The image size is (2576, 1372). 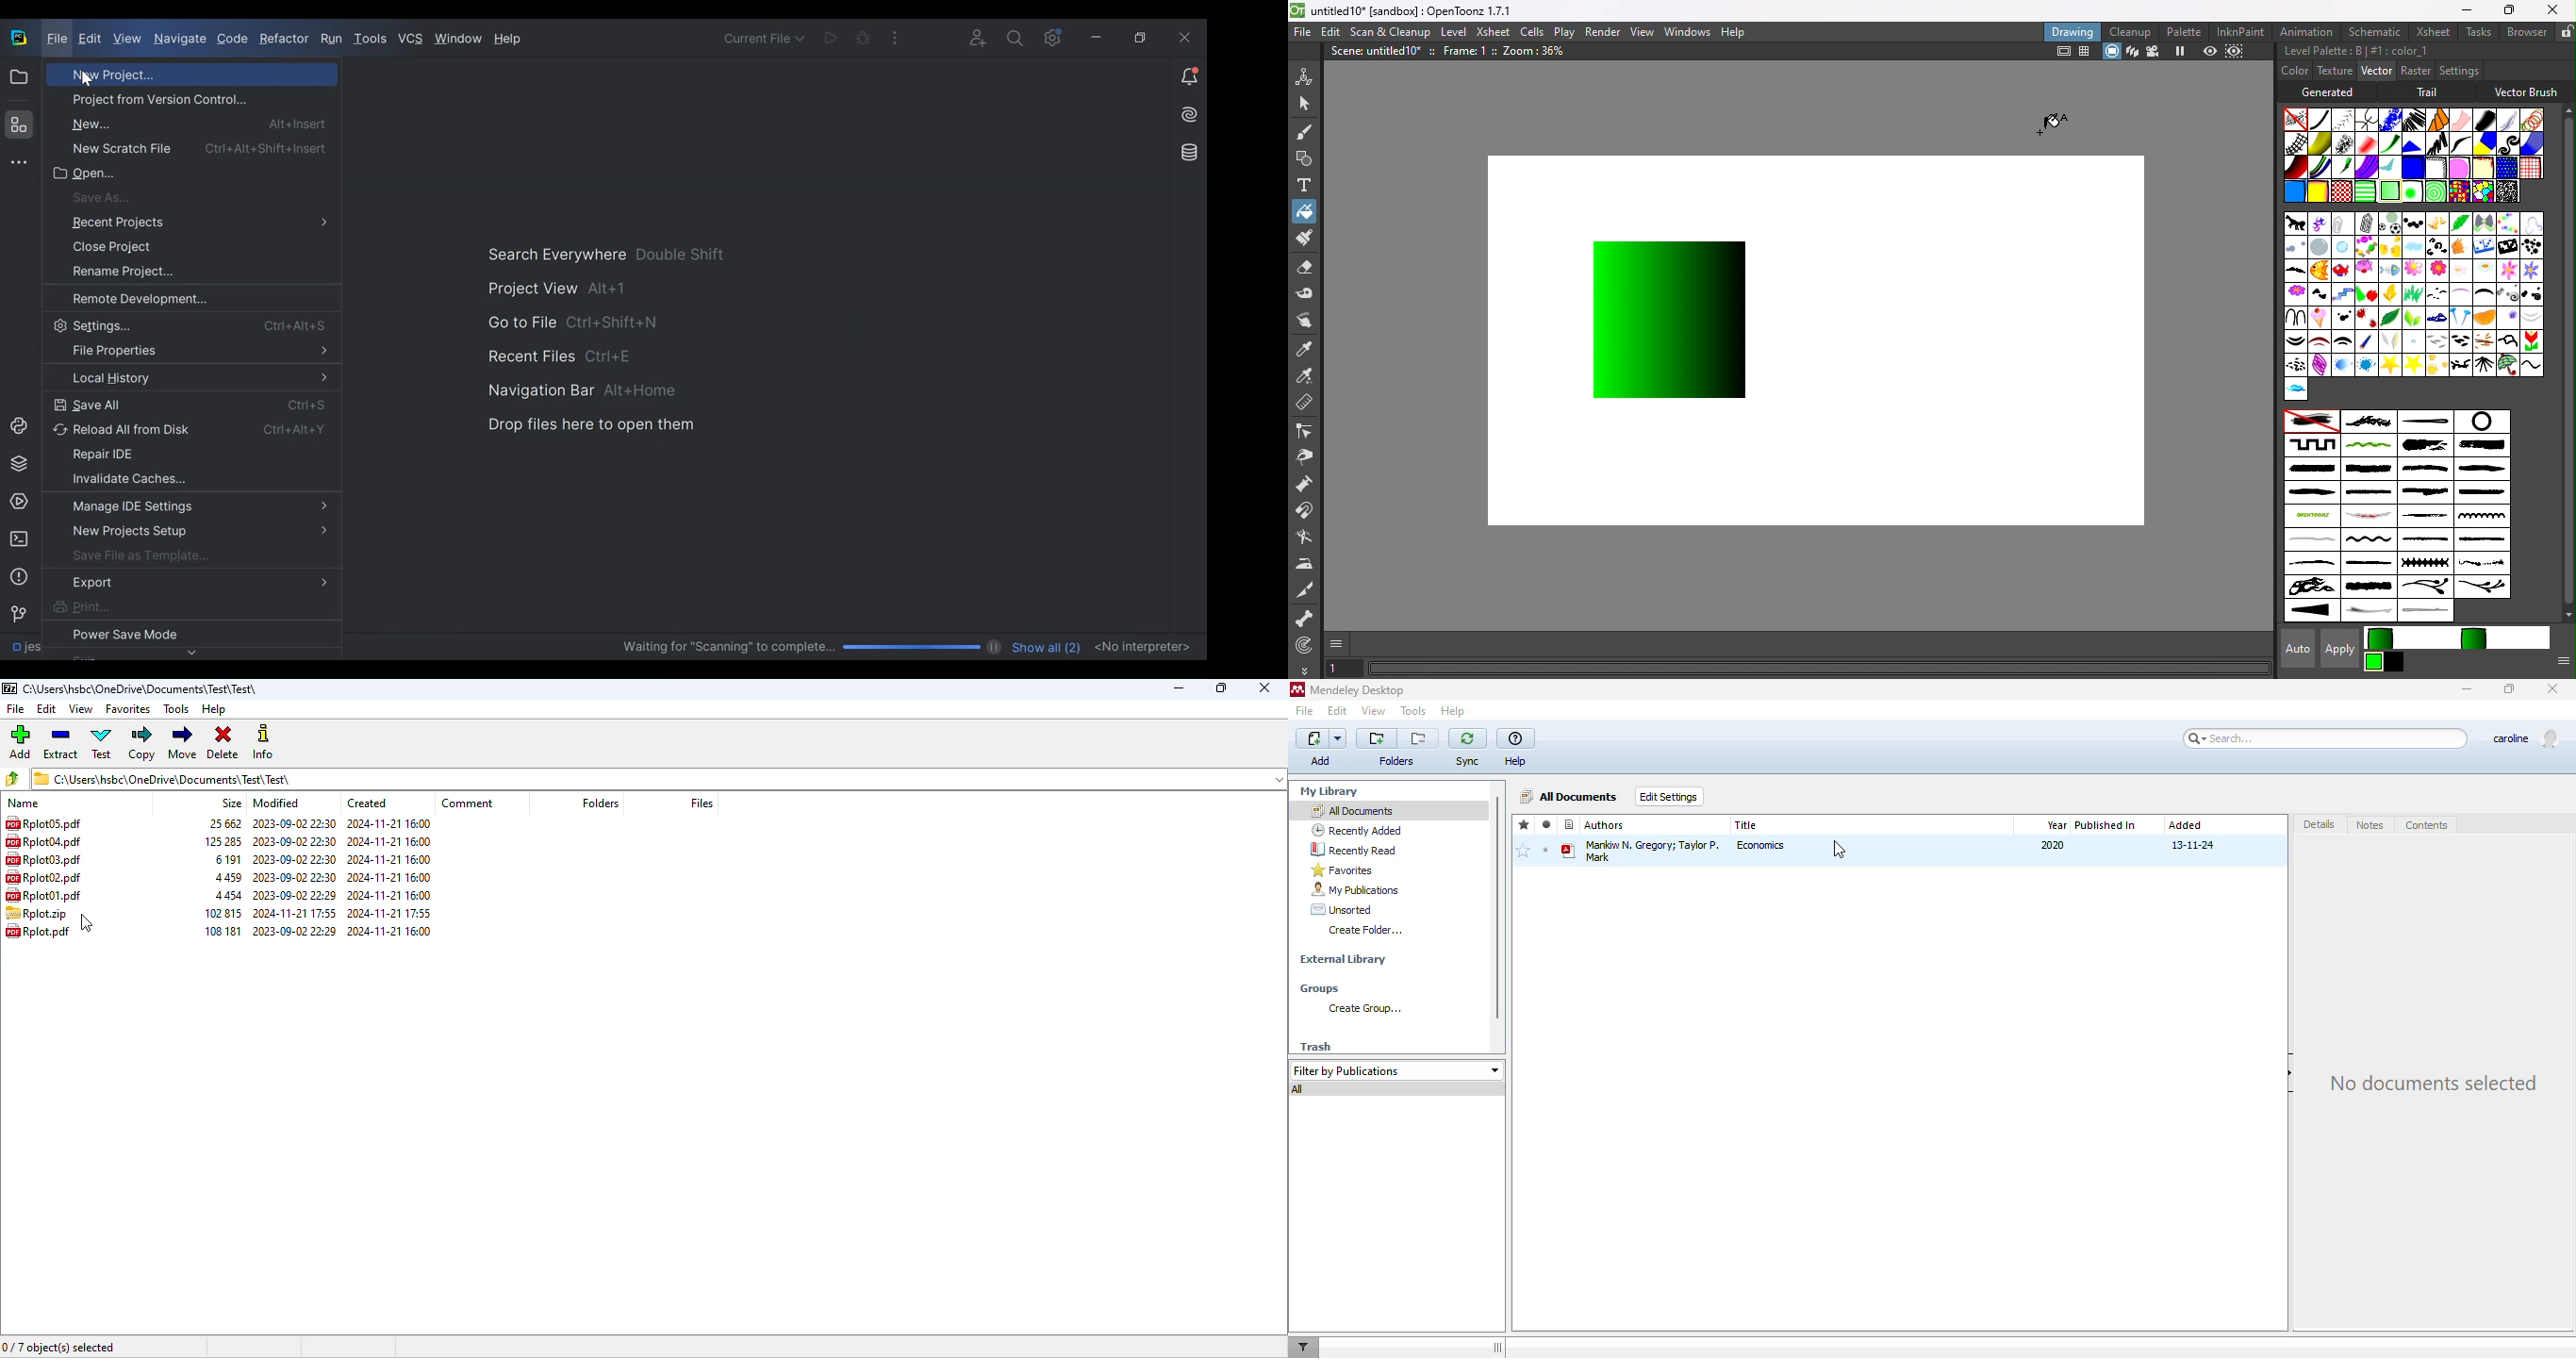 I want to click on Print, so click(x=172, y=607).